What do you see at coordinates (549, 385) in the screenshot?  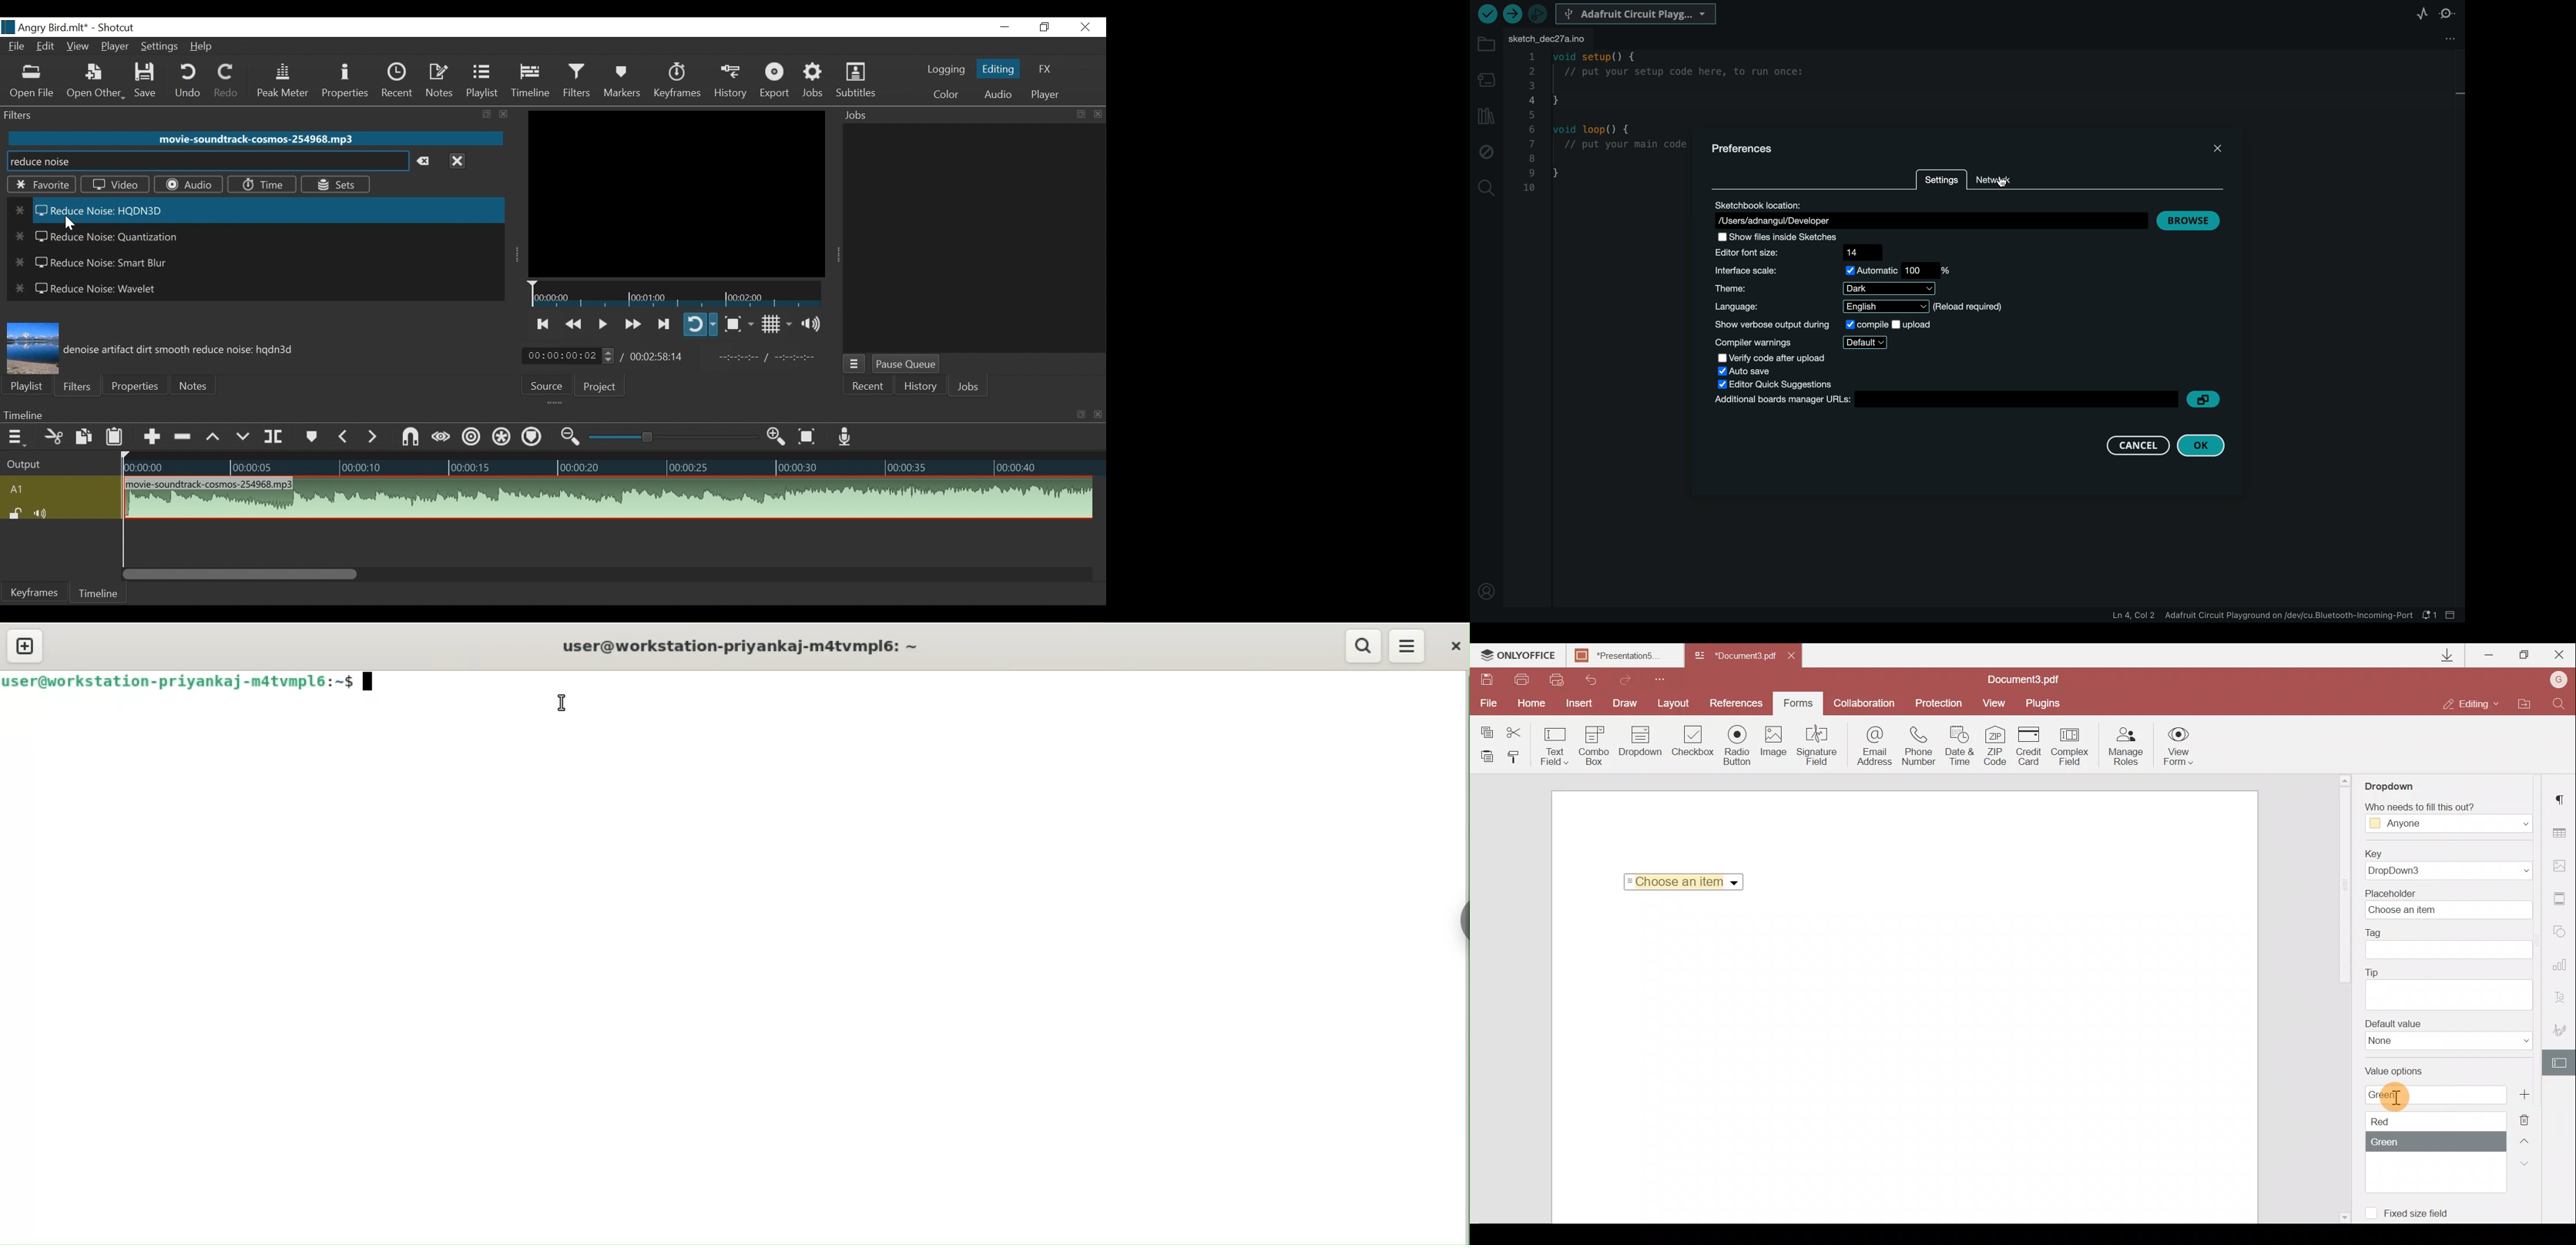 I see `Source` at bounding box center [549, 385].